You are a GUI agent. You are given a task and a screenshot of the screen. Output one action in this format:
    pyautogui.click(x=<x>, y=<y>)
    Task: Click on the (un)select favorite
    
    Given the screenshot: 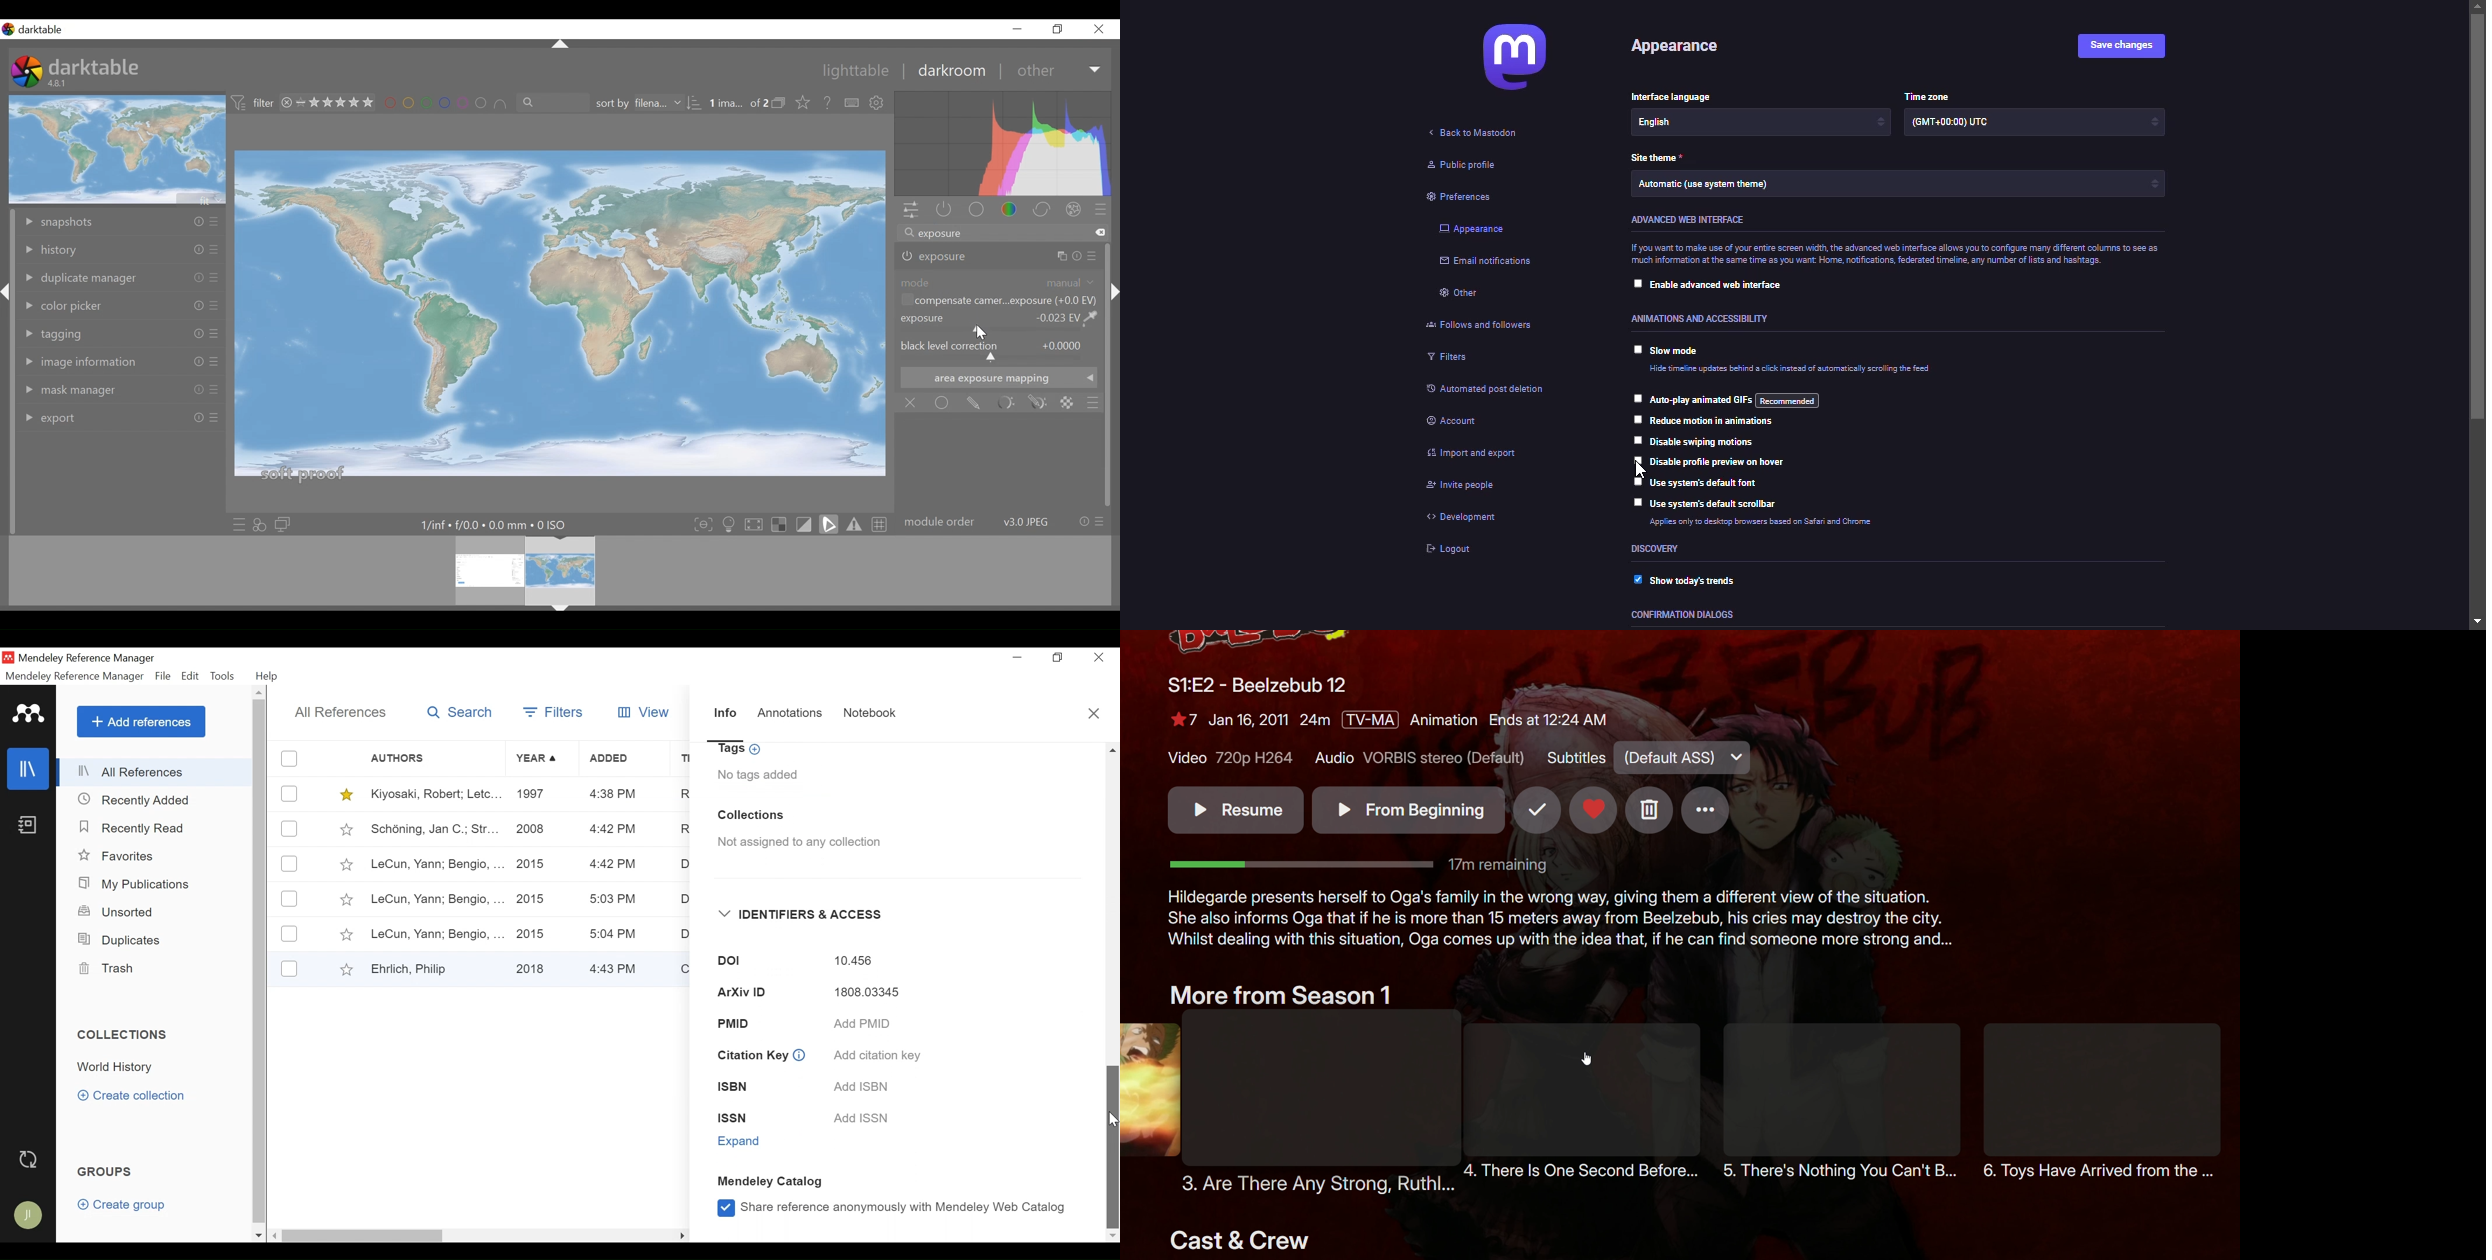 What is the action you would take?
    pyautogui.click(x=345, y=864)
    